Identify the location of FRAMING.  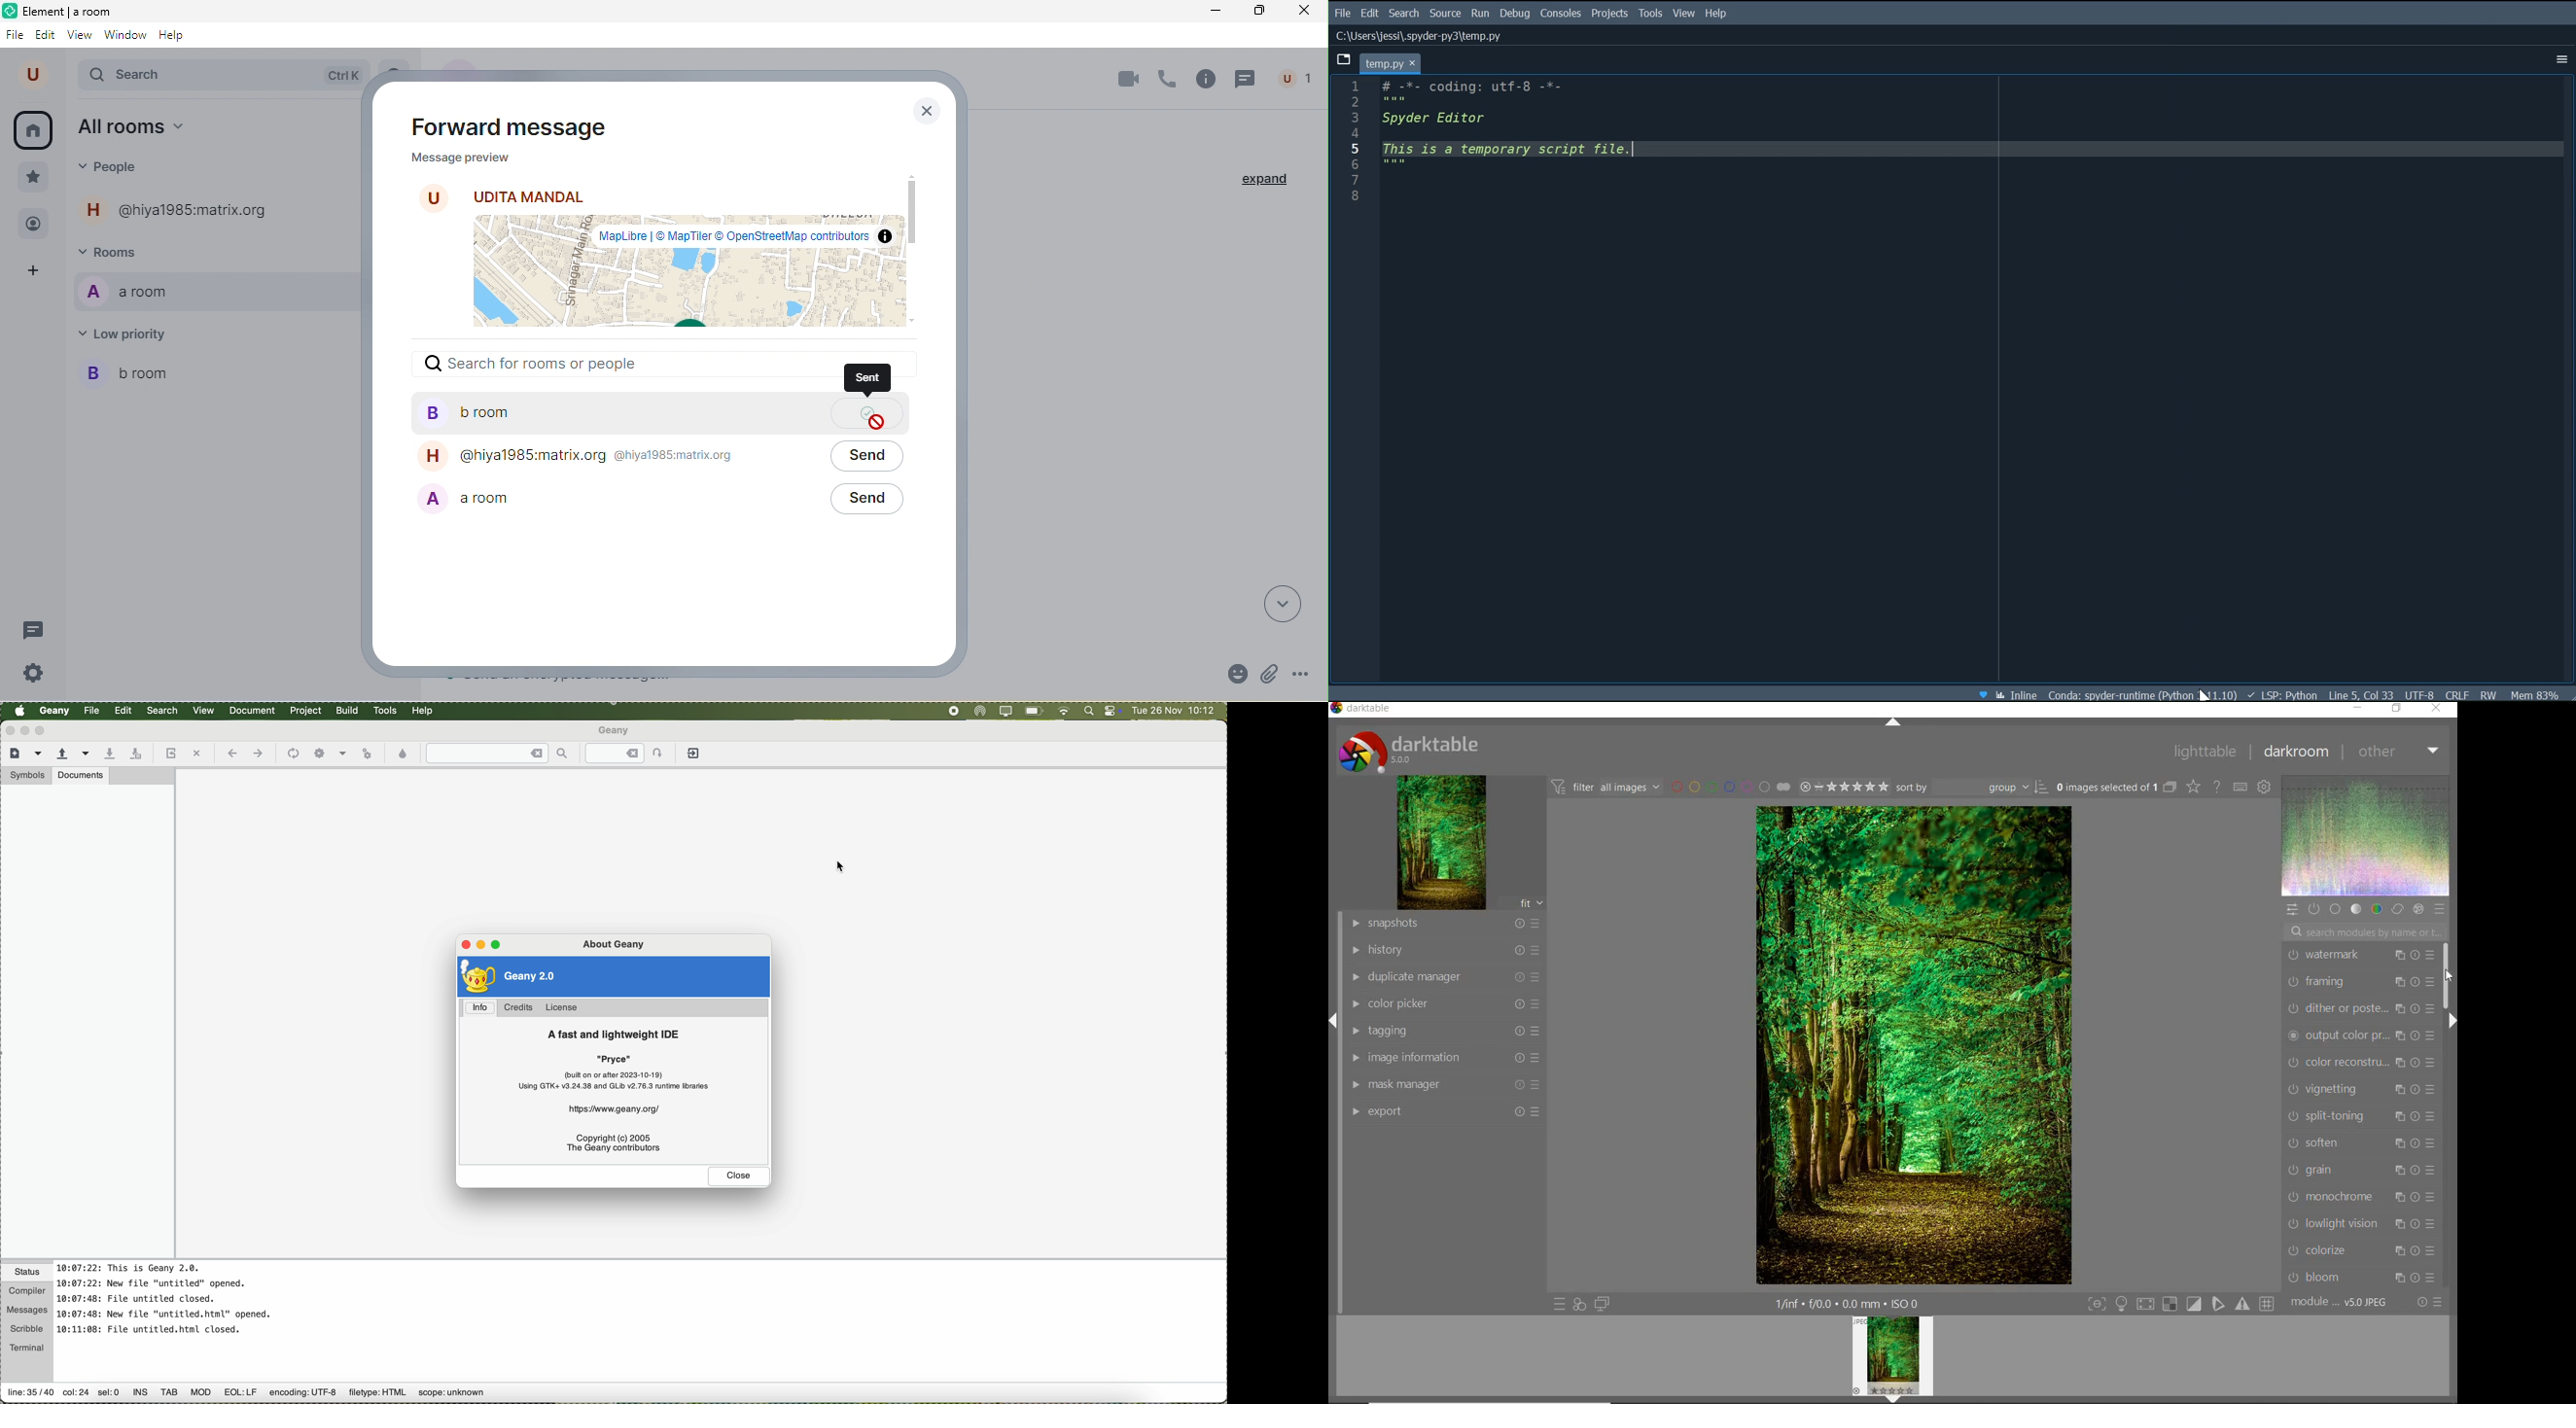
(2359, 981).